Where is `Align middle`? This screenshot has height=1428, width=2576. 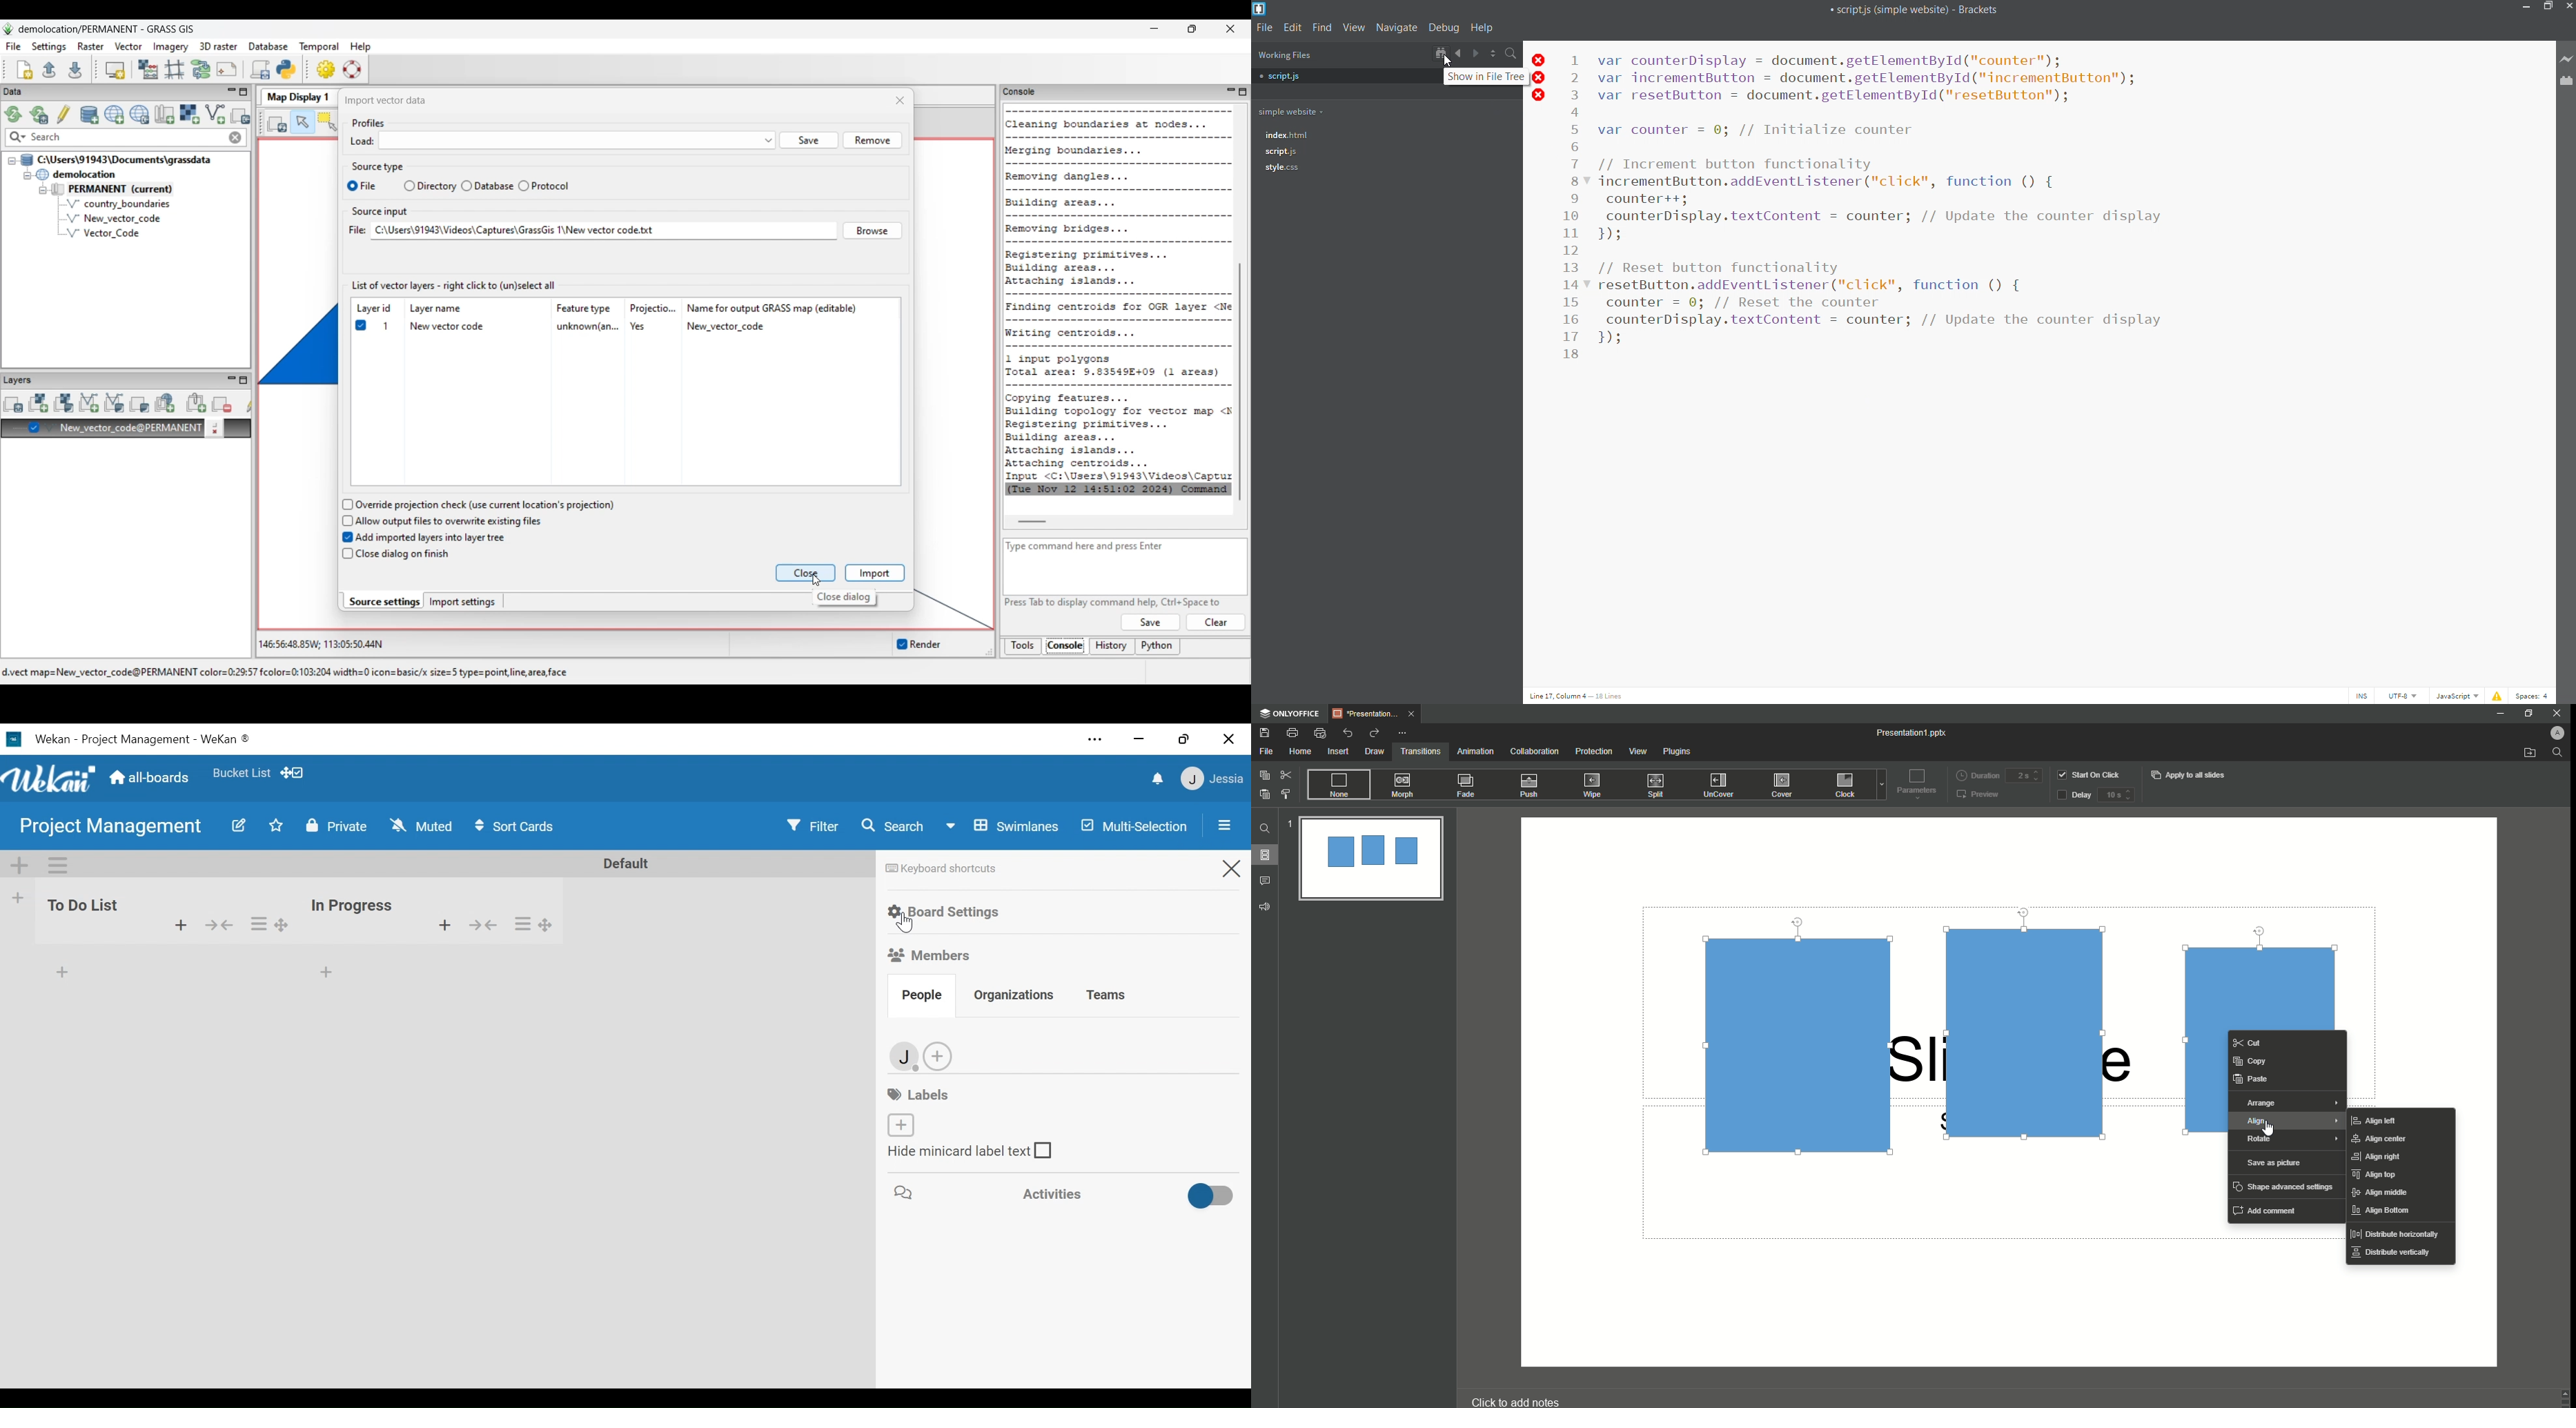
Align middle is located at coordinates (2380, 1194).